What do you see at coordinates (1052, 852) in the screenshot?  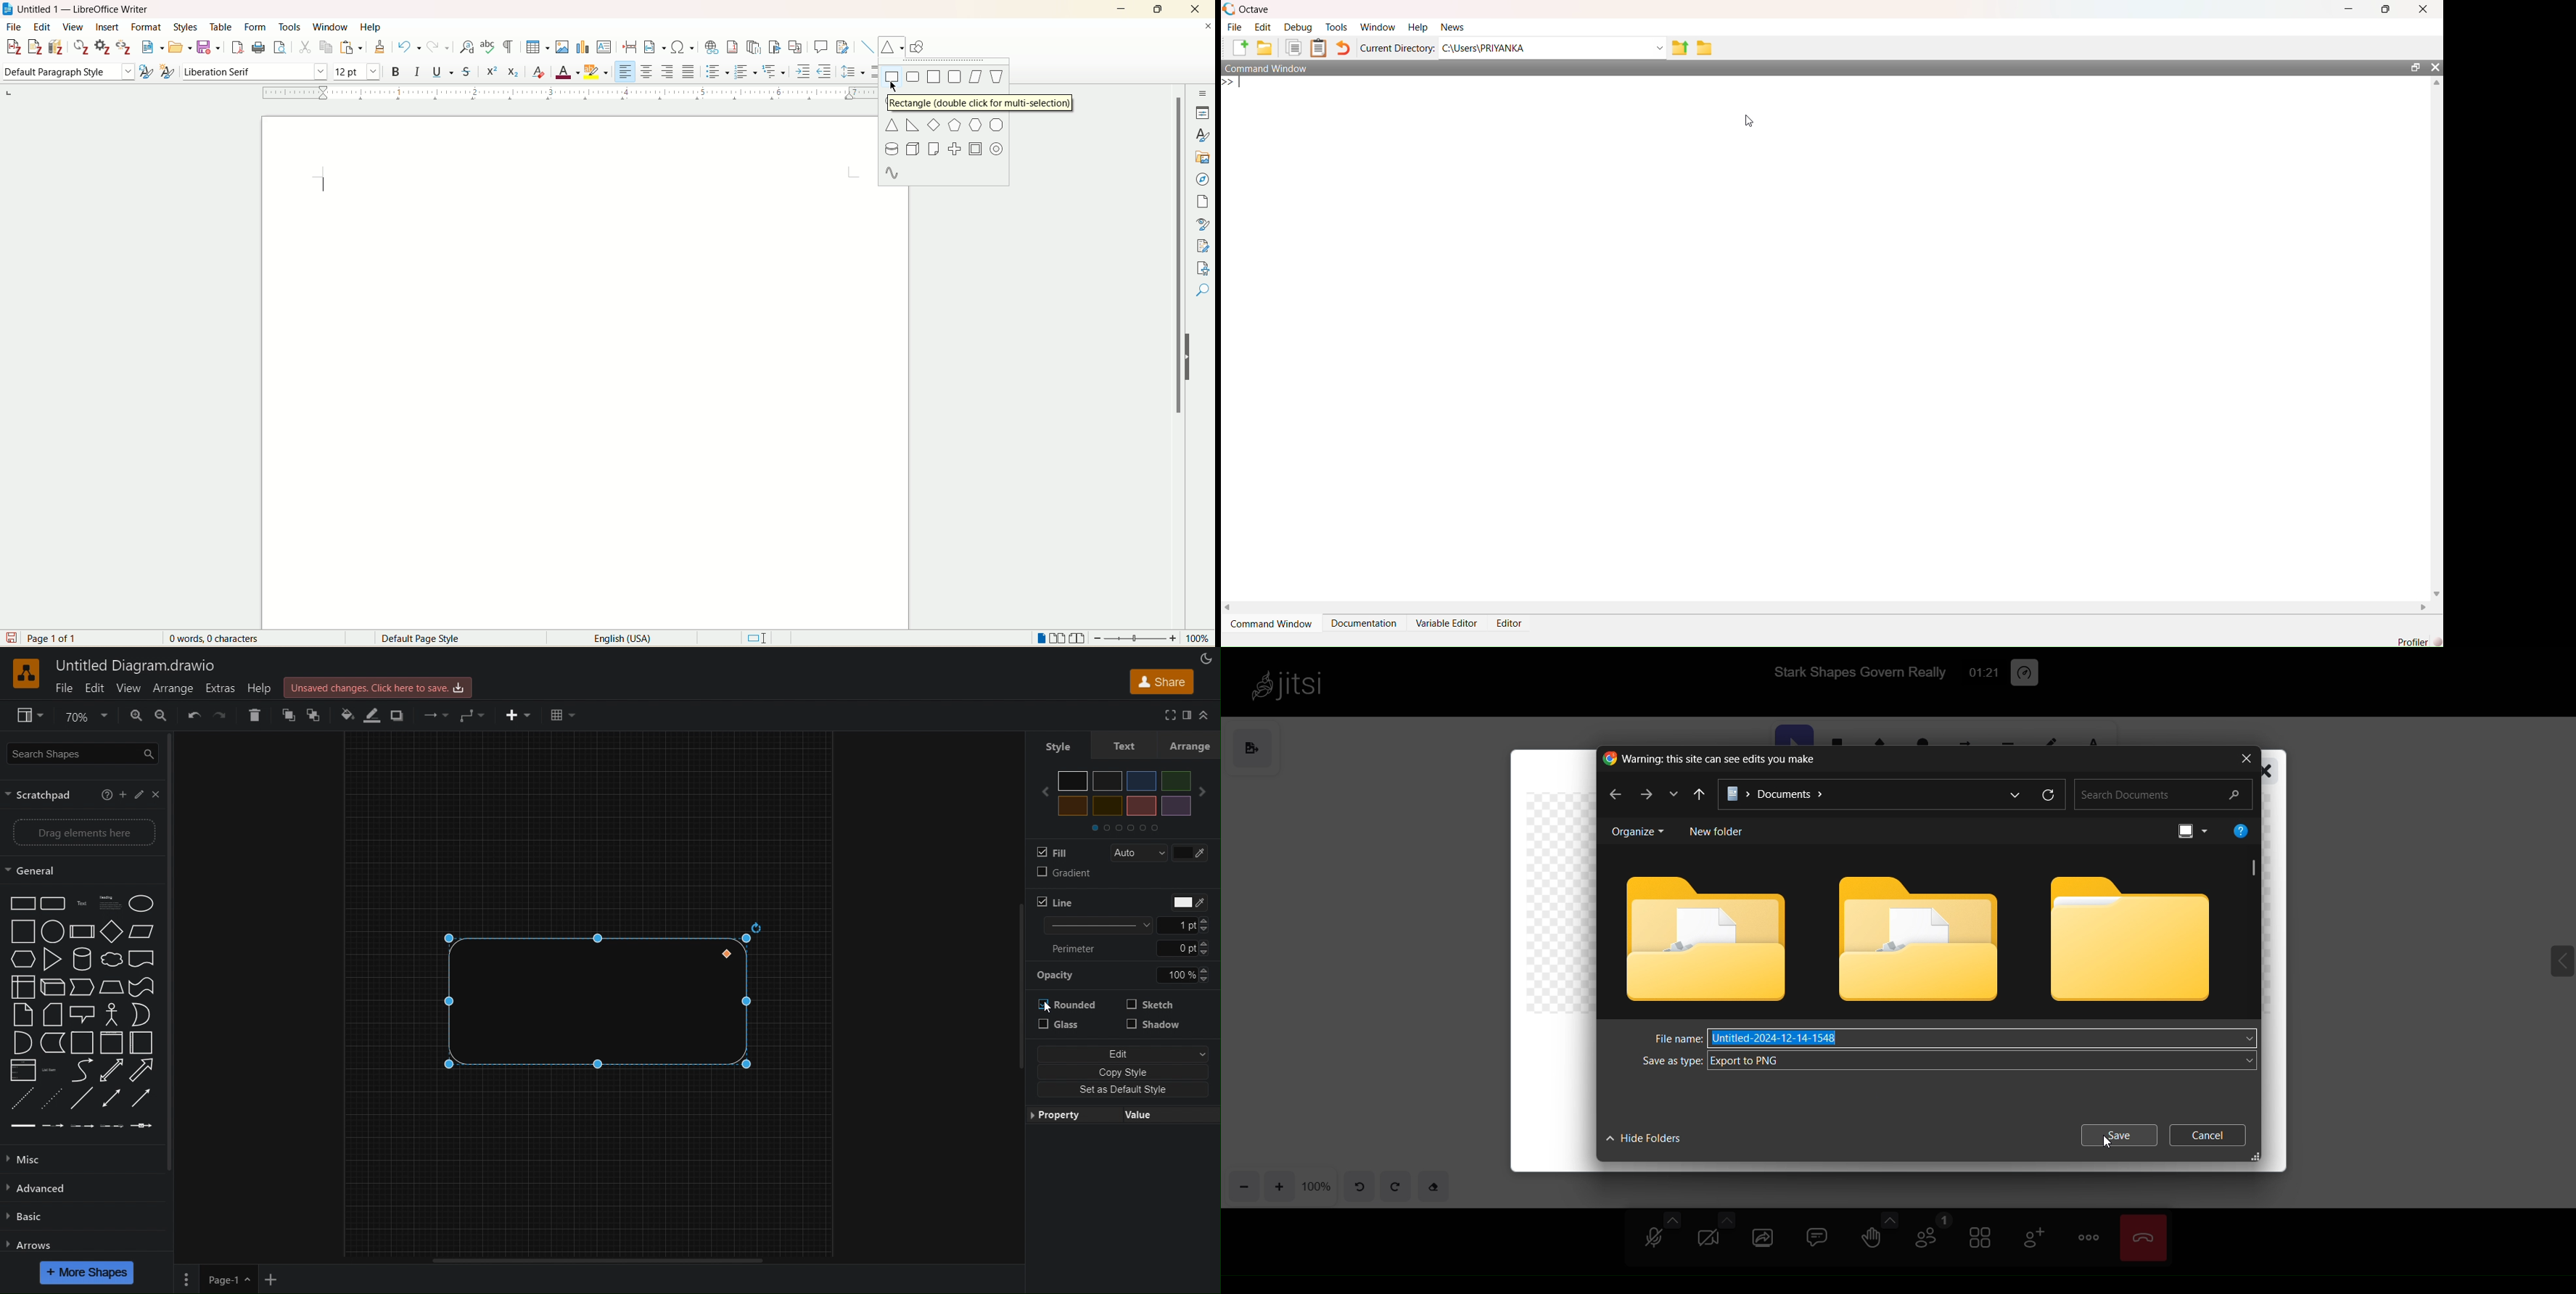 I see `Fill` at bounding box center [1052, 852].